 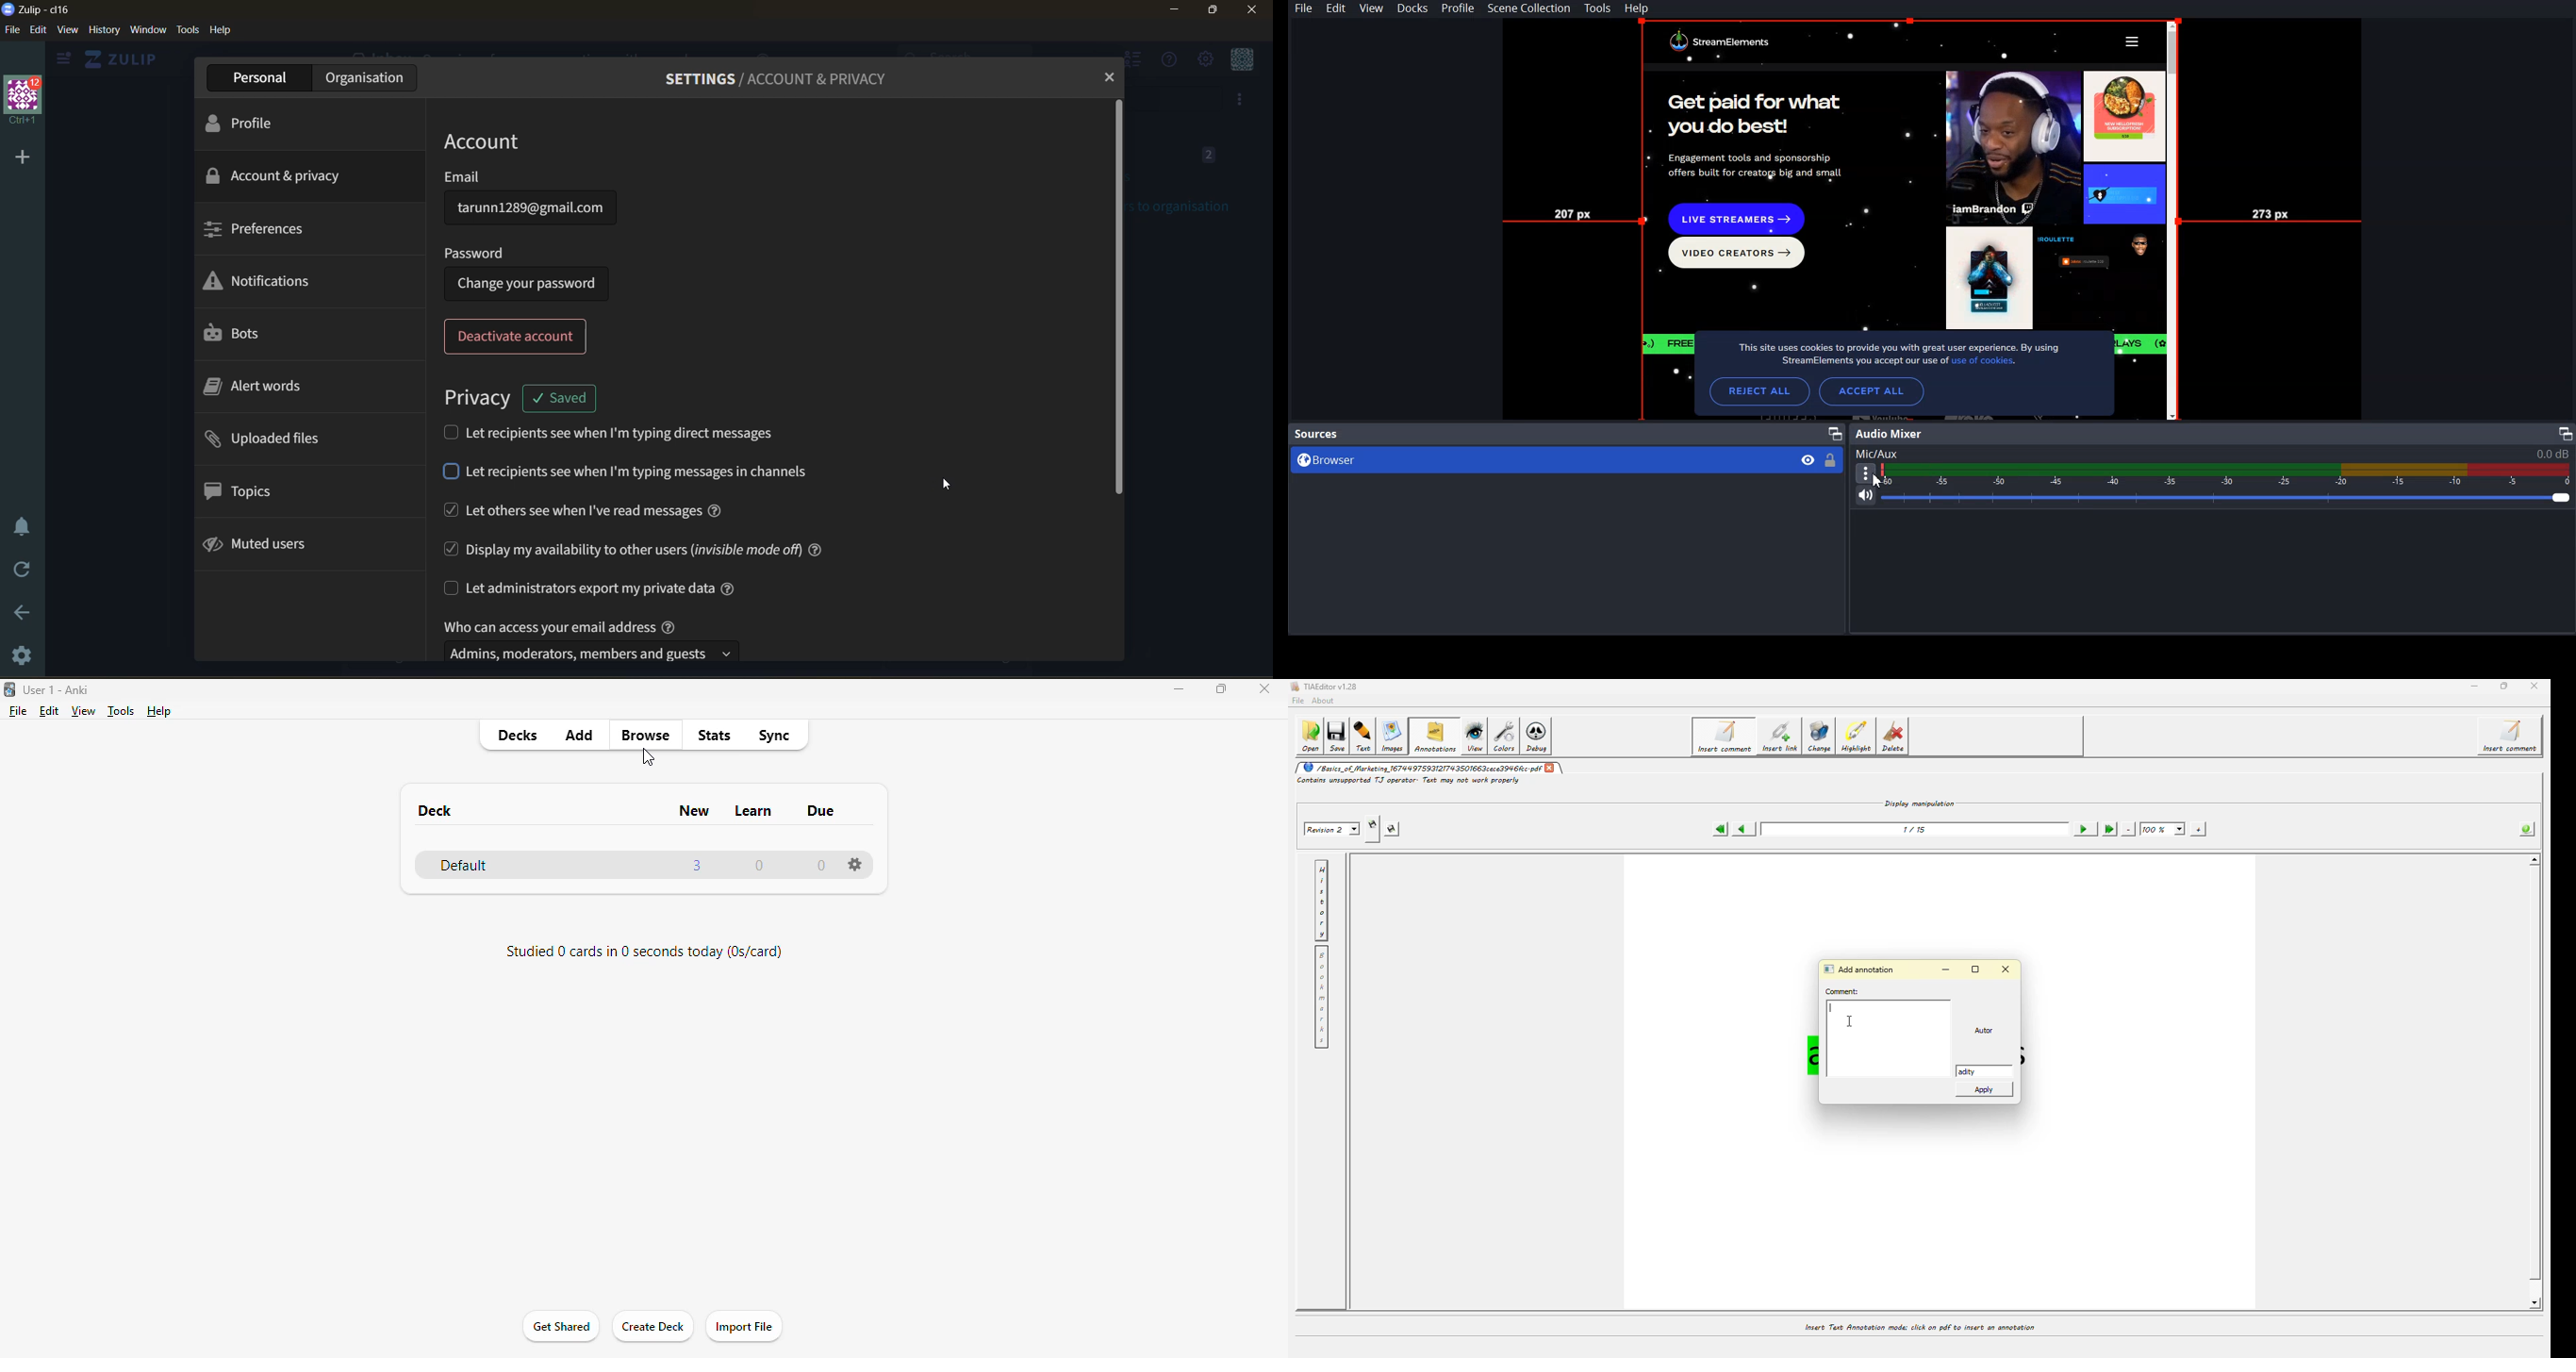 I want to click on Tools, so click(x=1597, y=9).